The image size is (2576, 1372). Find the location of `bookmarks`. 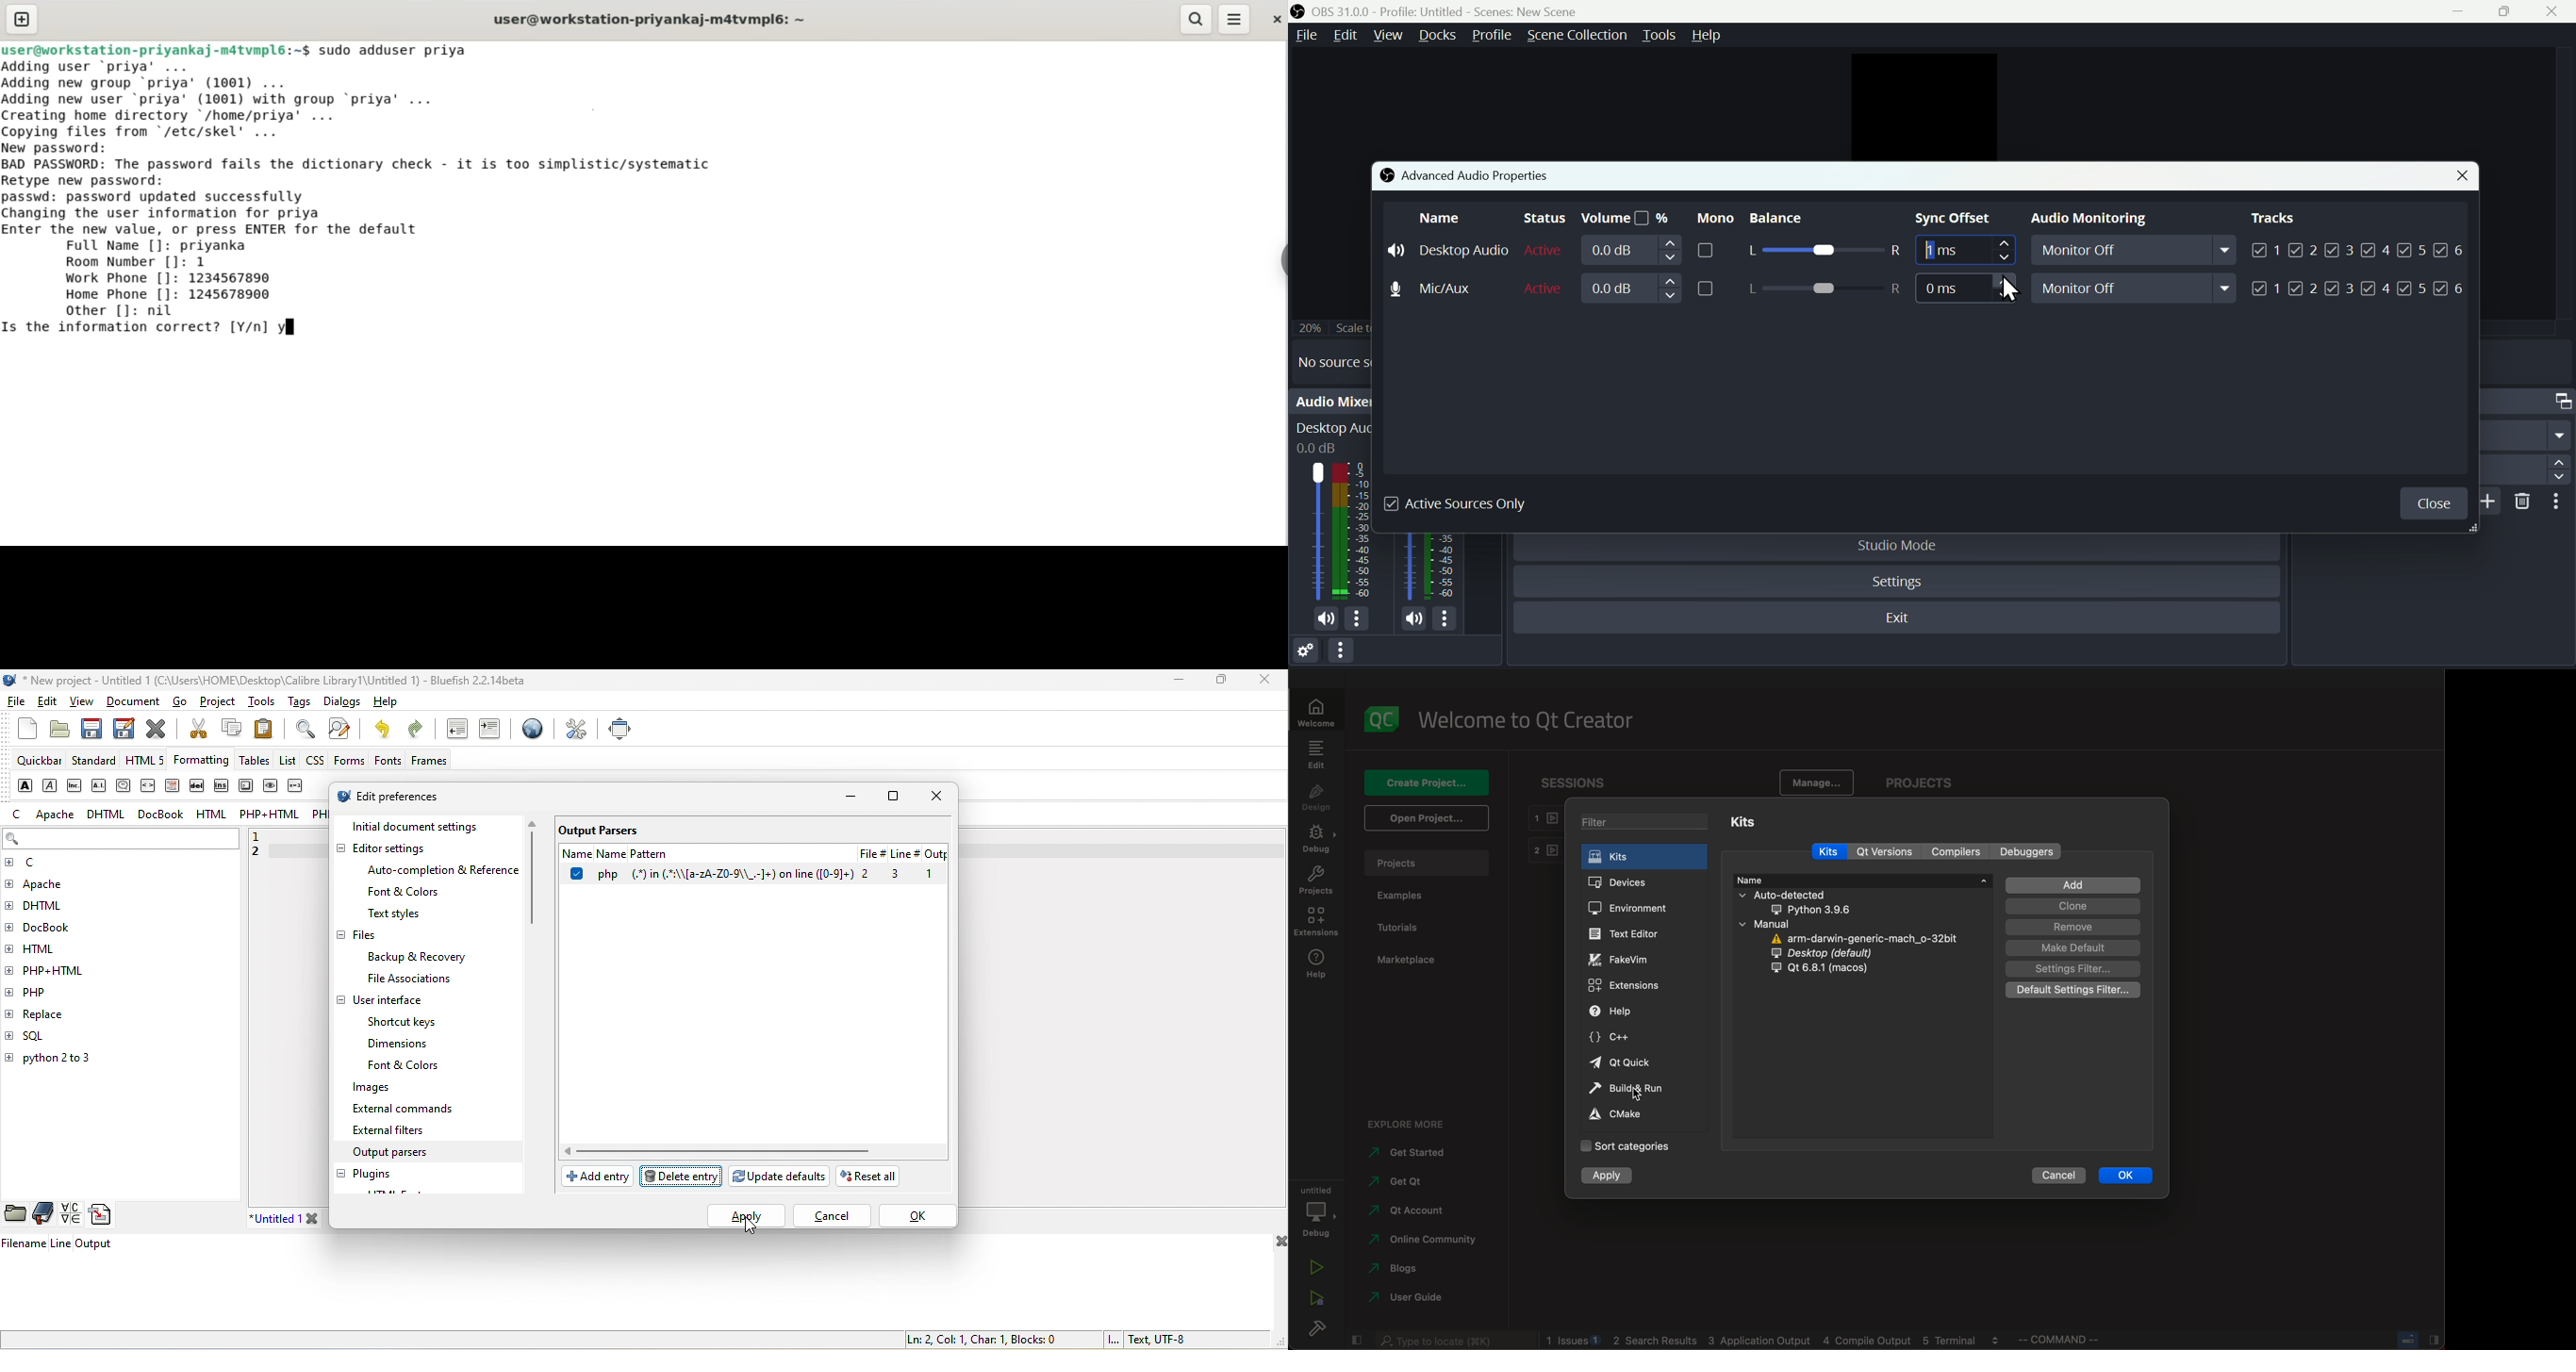

bookmarks is located at coordinates (44, 1213).